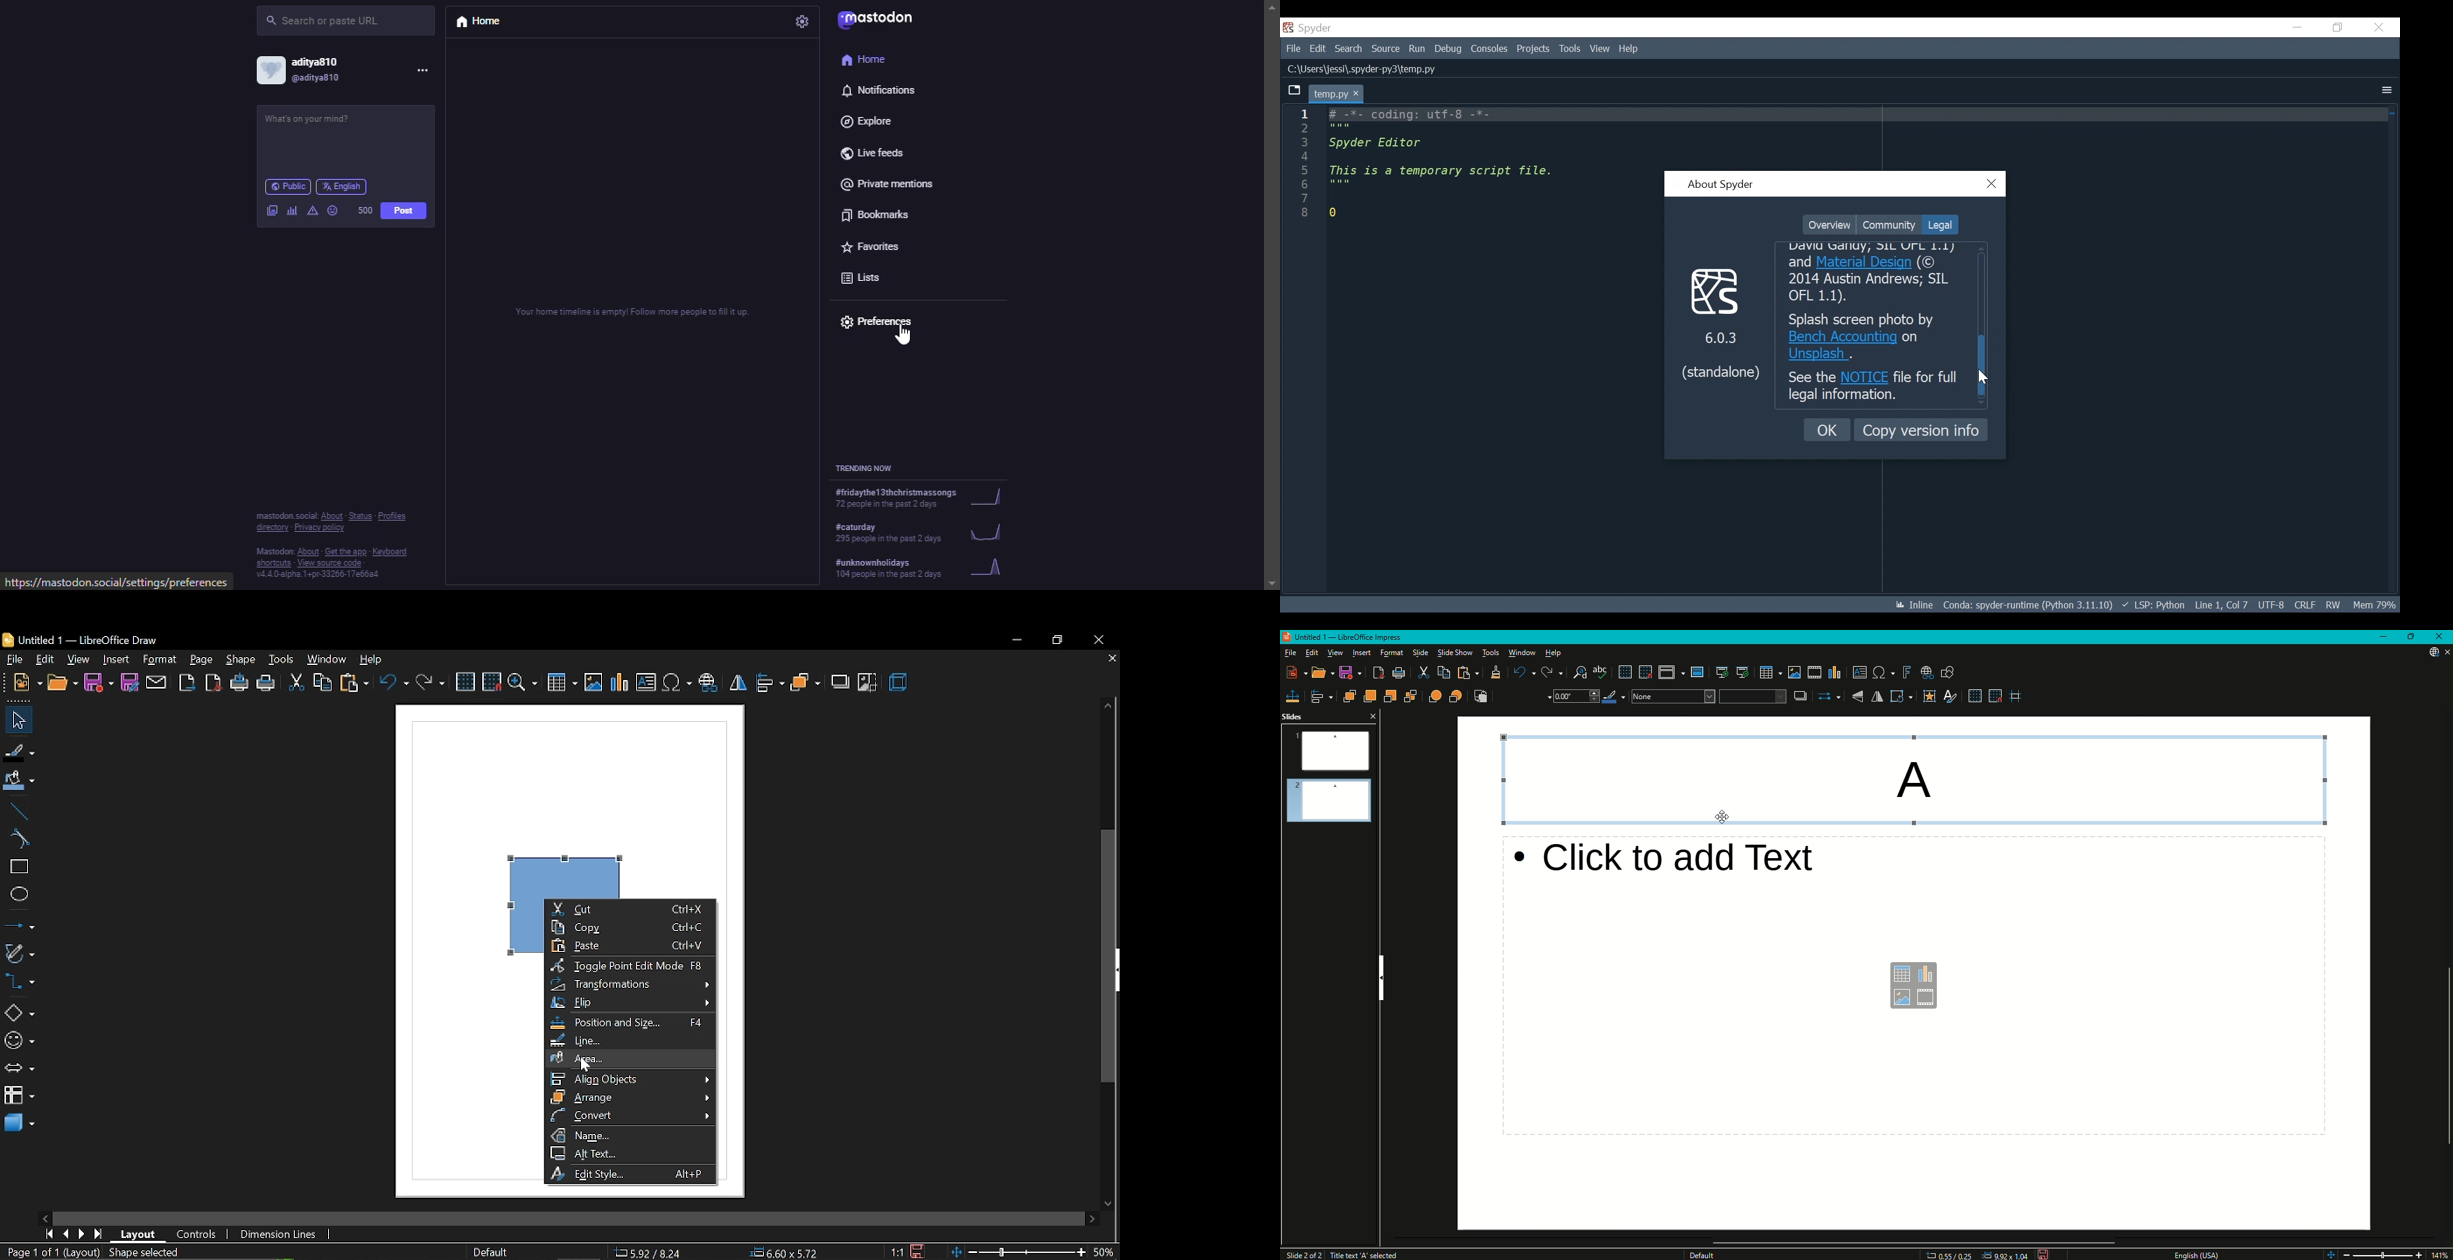 This screenshot has width=2464, height=1260. What do you see at coordinates (654, 1251) in the screenshot?
I see `co-ordinate (5.92/8.24)` at bounding box center [654, 1251].